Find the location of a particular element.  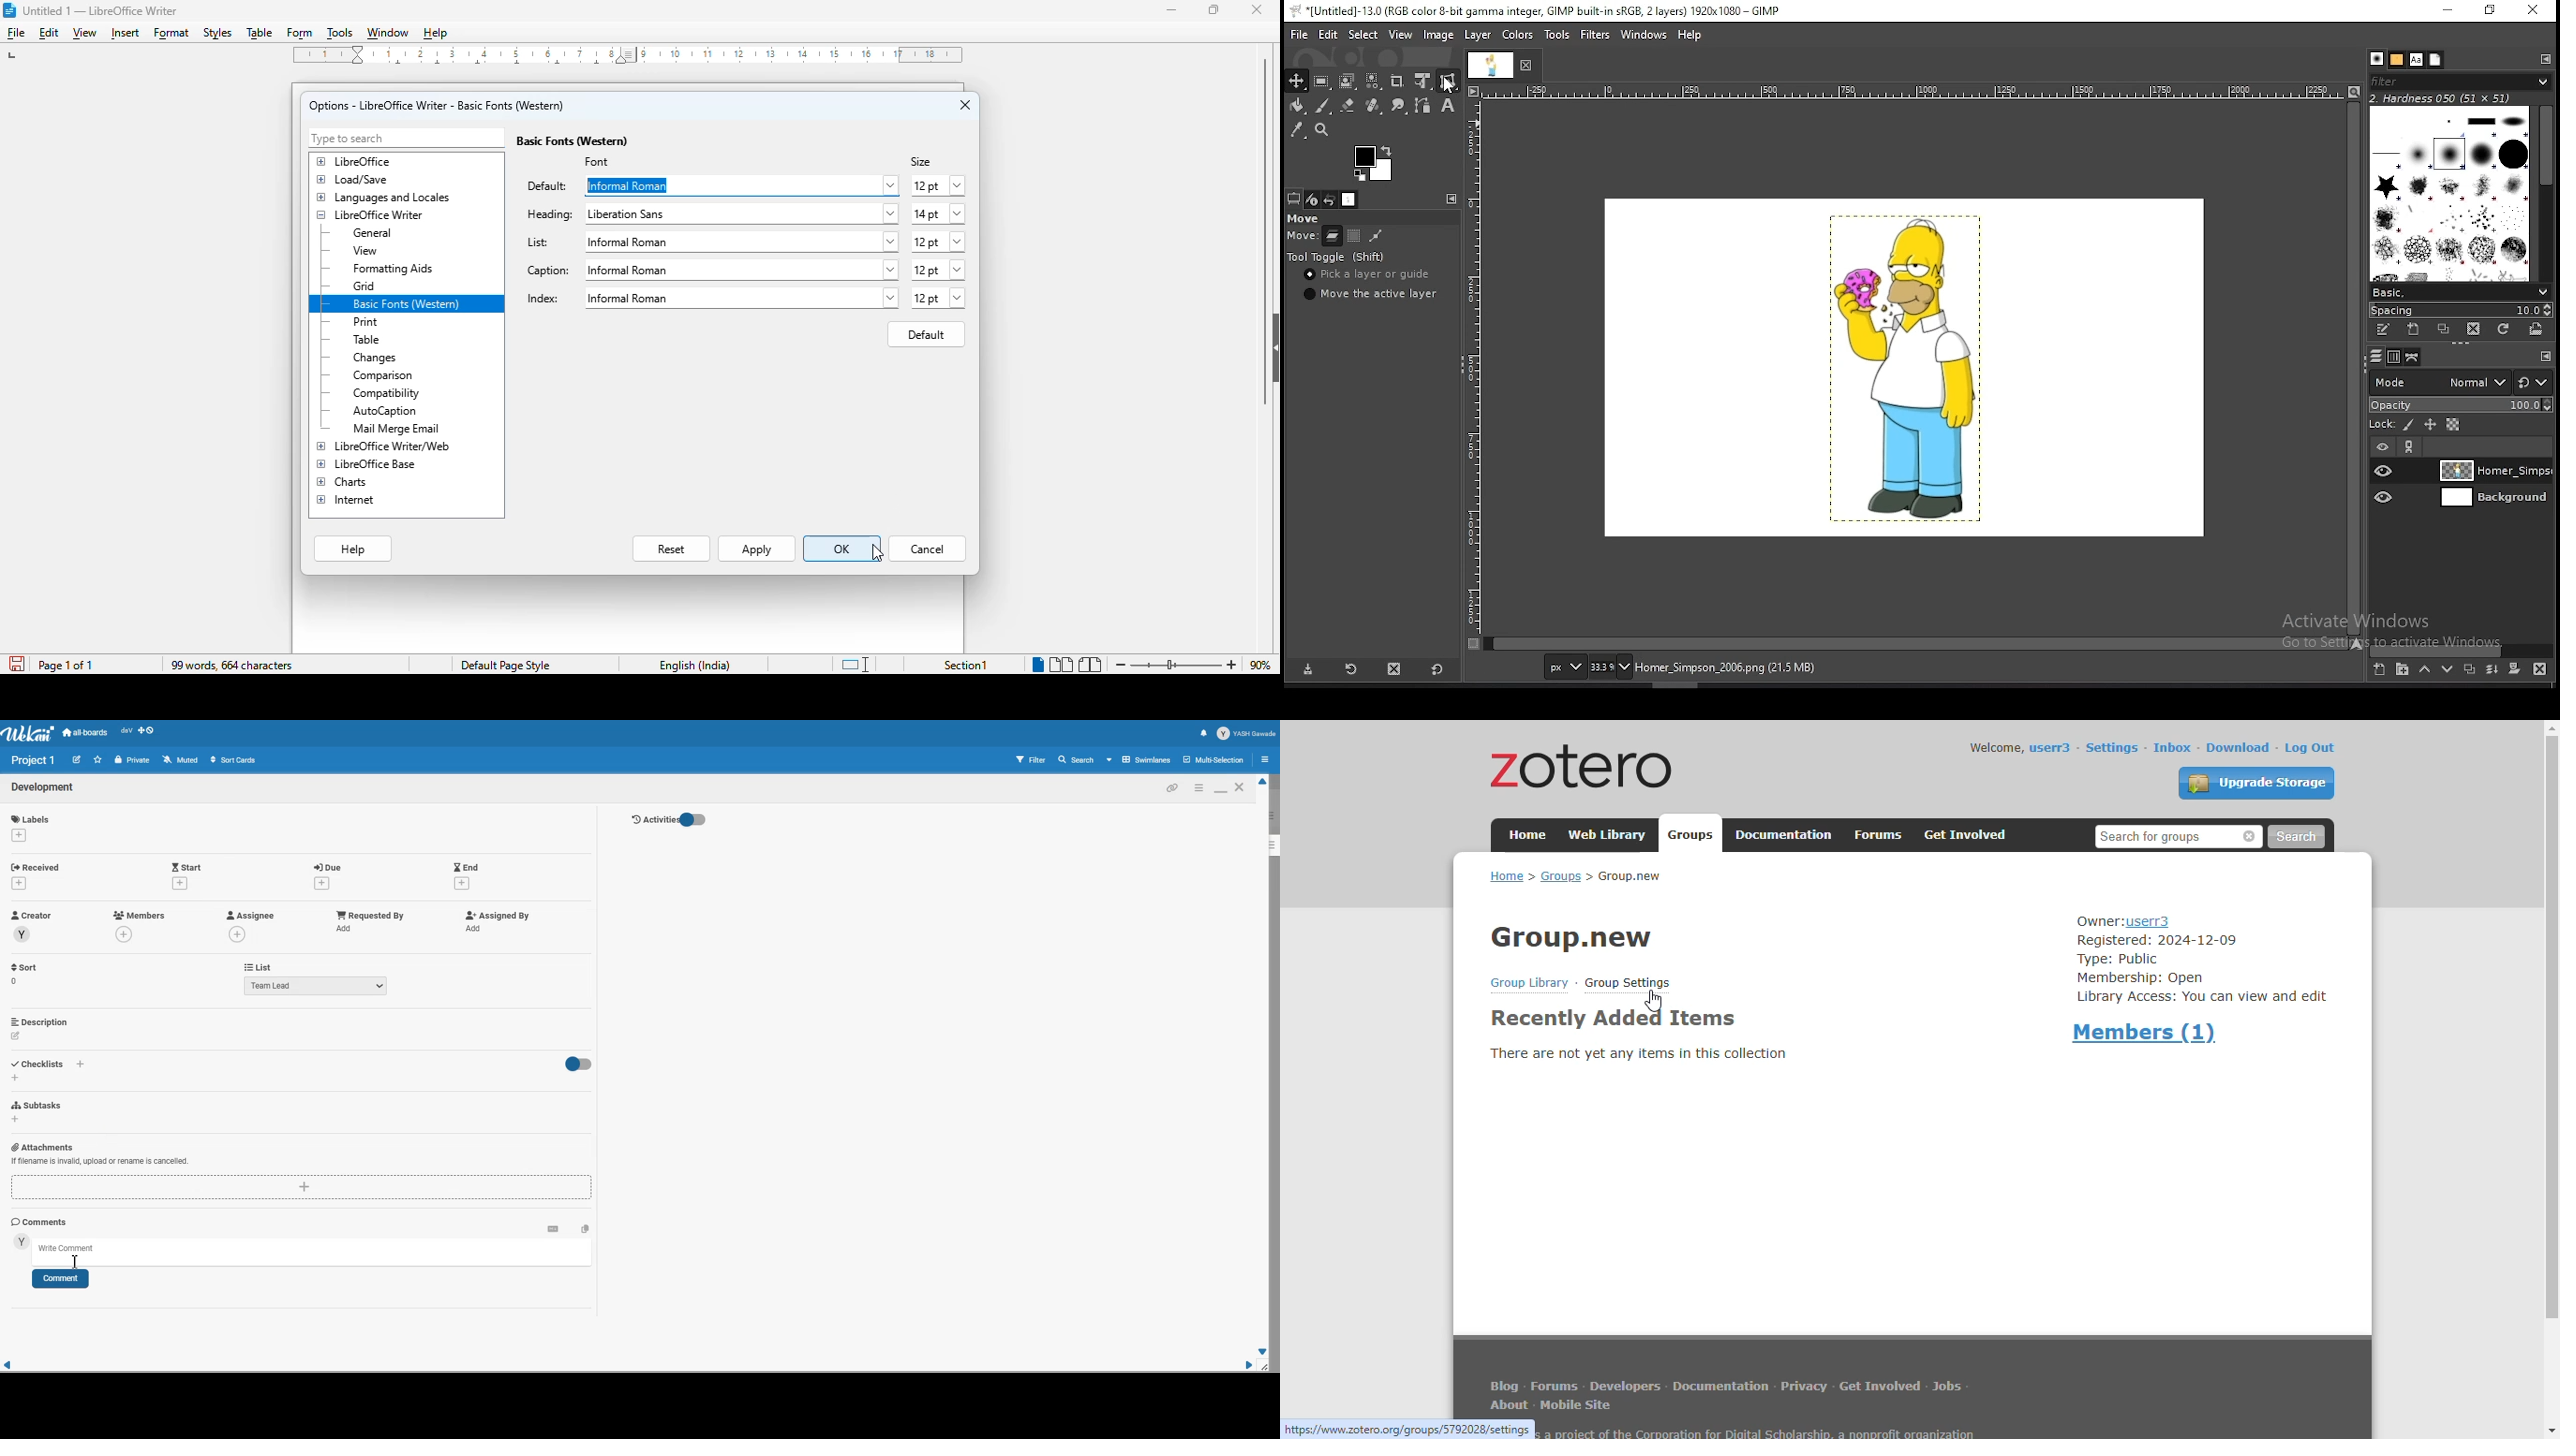

Add Members is located at coordinates (140, 915).